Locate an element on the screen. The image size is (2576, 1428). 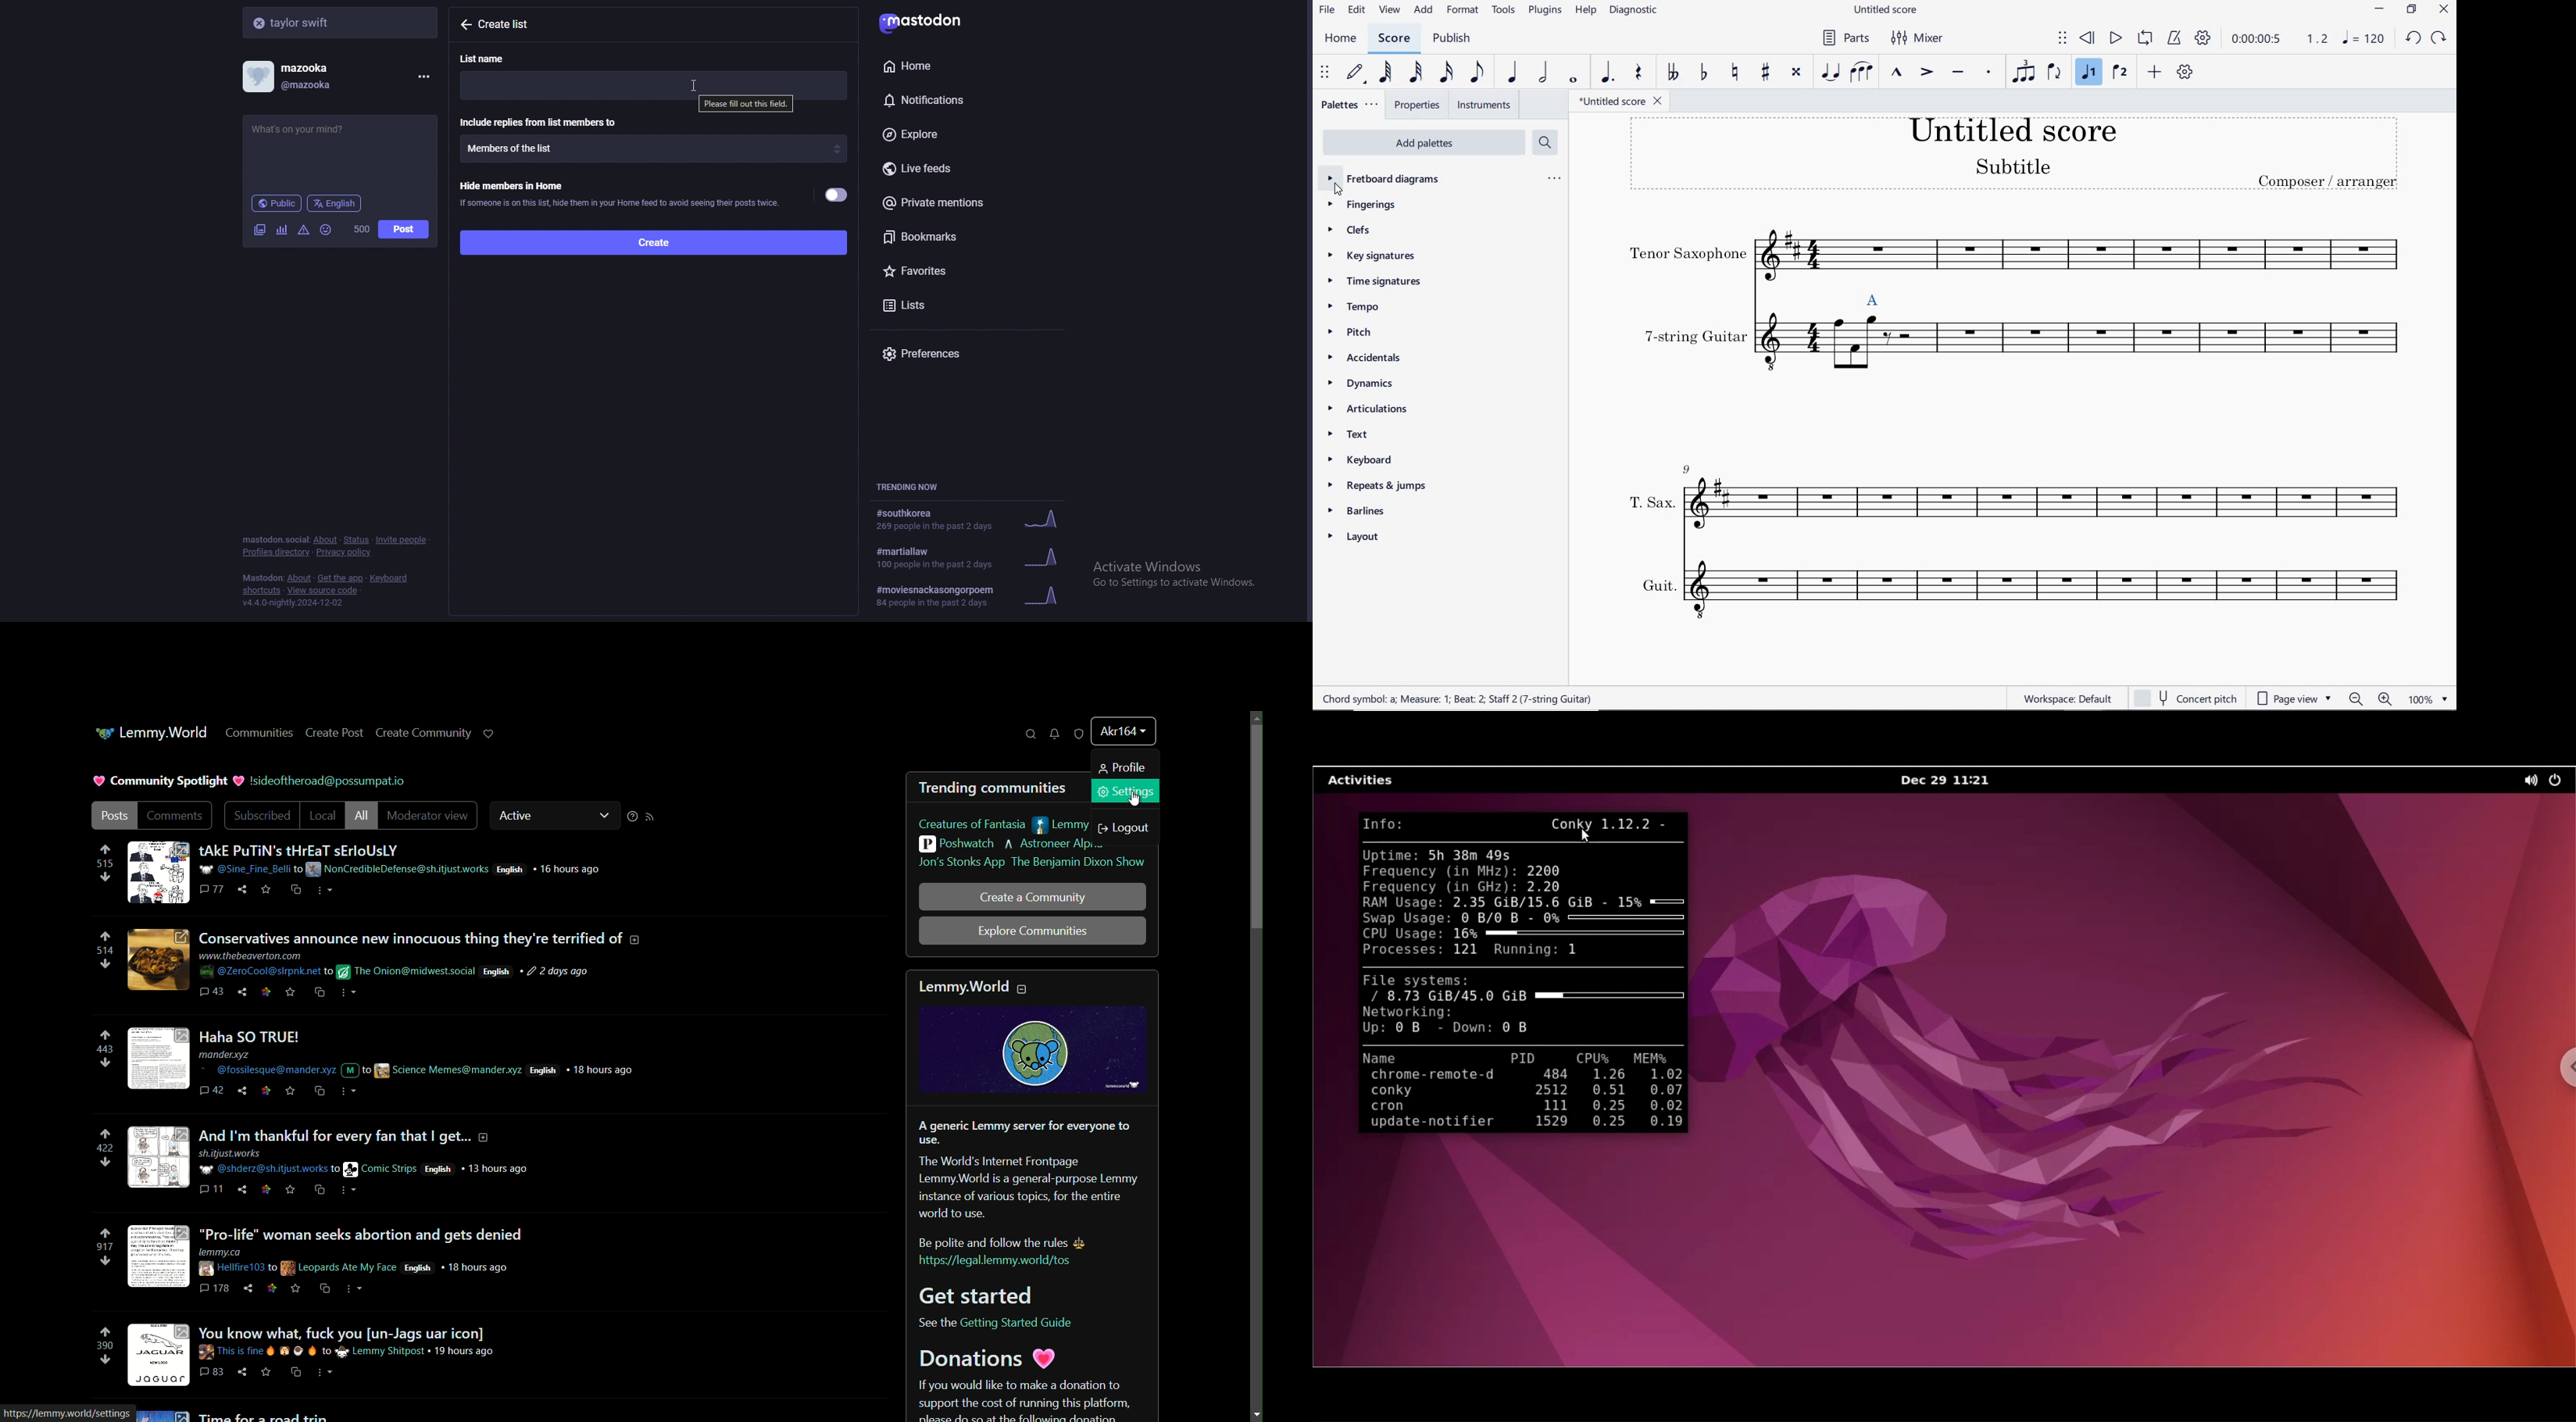
WHOLE NOTE is located at coordinates (1572, 82).